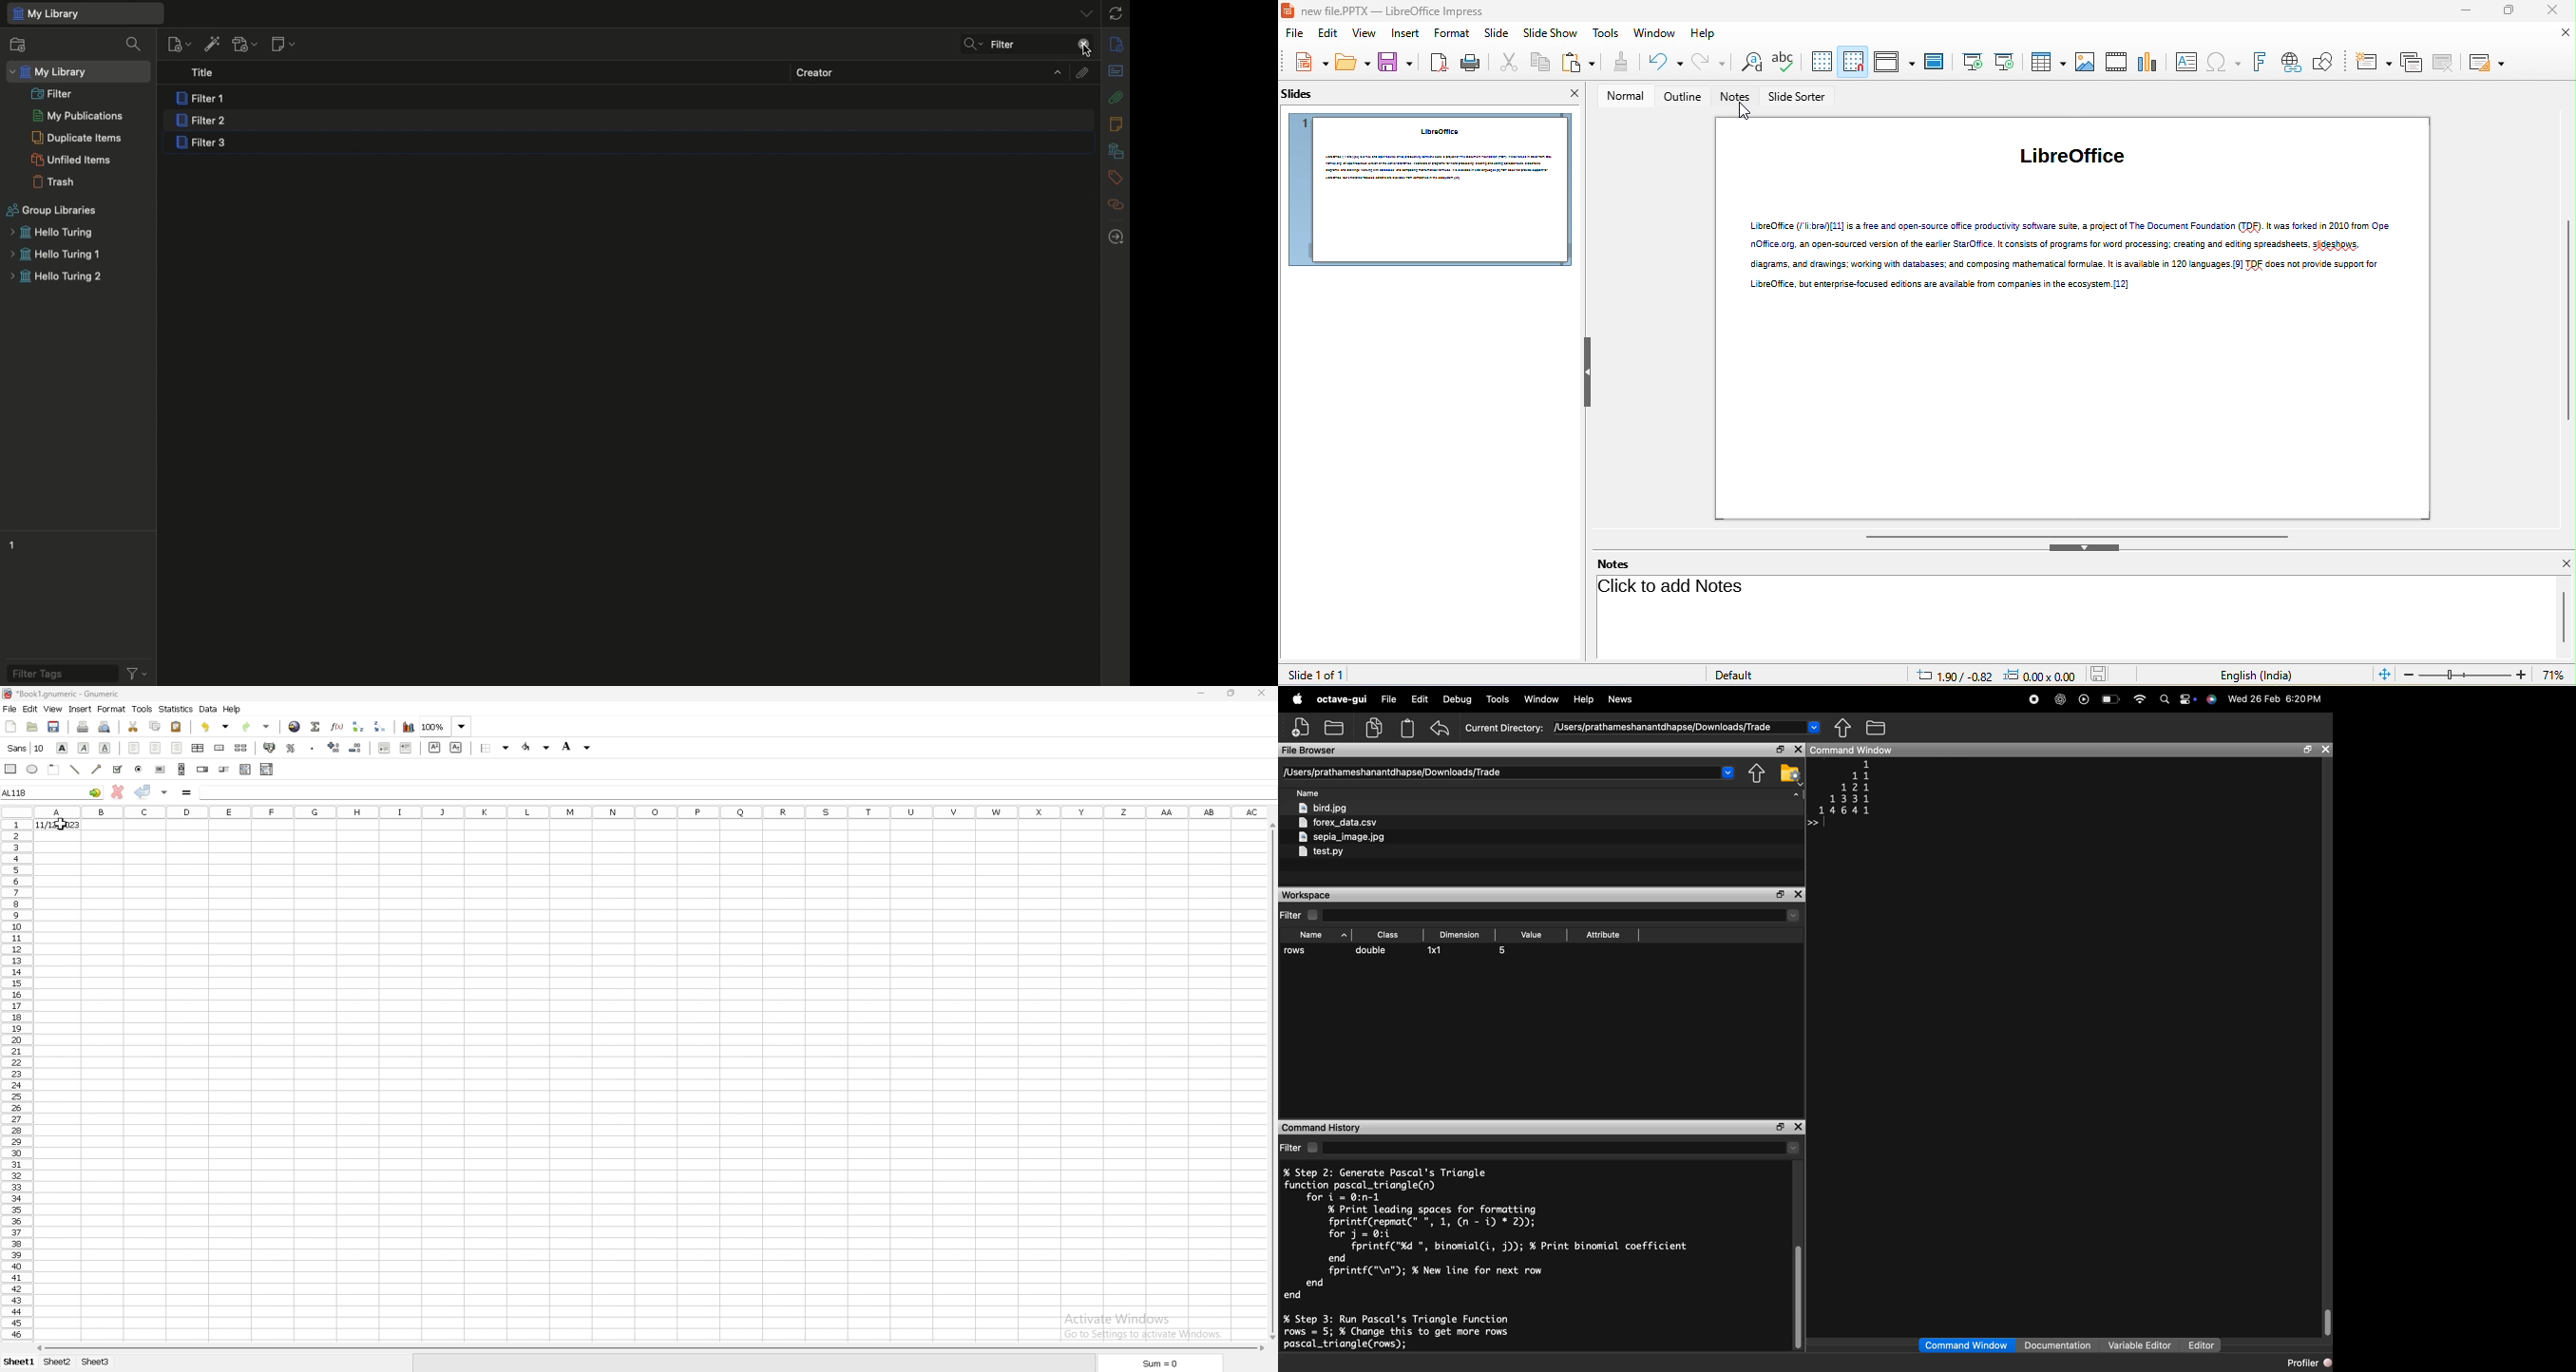 The height and width of the screenshot is (1372, 2576). Describe the element at coordinates (1081, 13) in the screenshot. I see `List all tabs` at that location.